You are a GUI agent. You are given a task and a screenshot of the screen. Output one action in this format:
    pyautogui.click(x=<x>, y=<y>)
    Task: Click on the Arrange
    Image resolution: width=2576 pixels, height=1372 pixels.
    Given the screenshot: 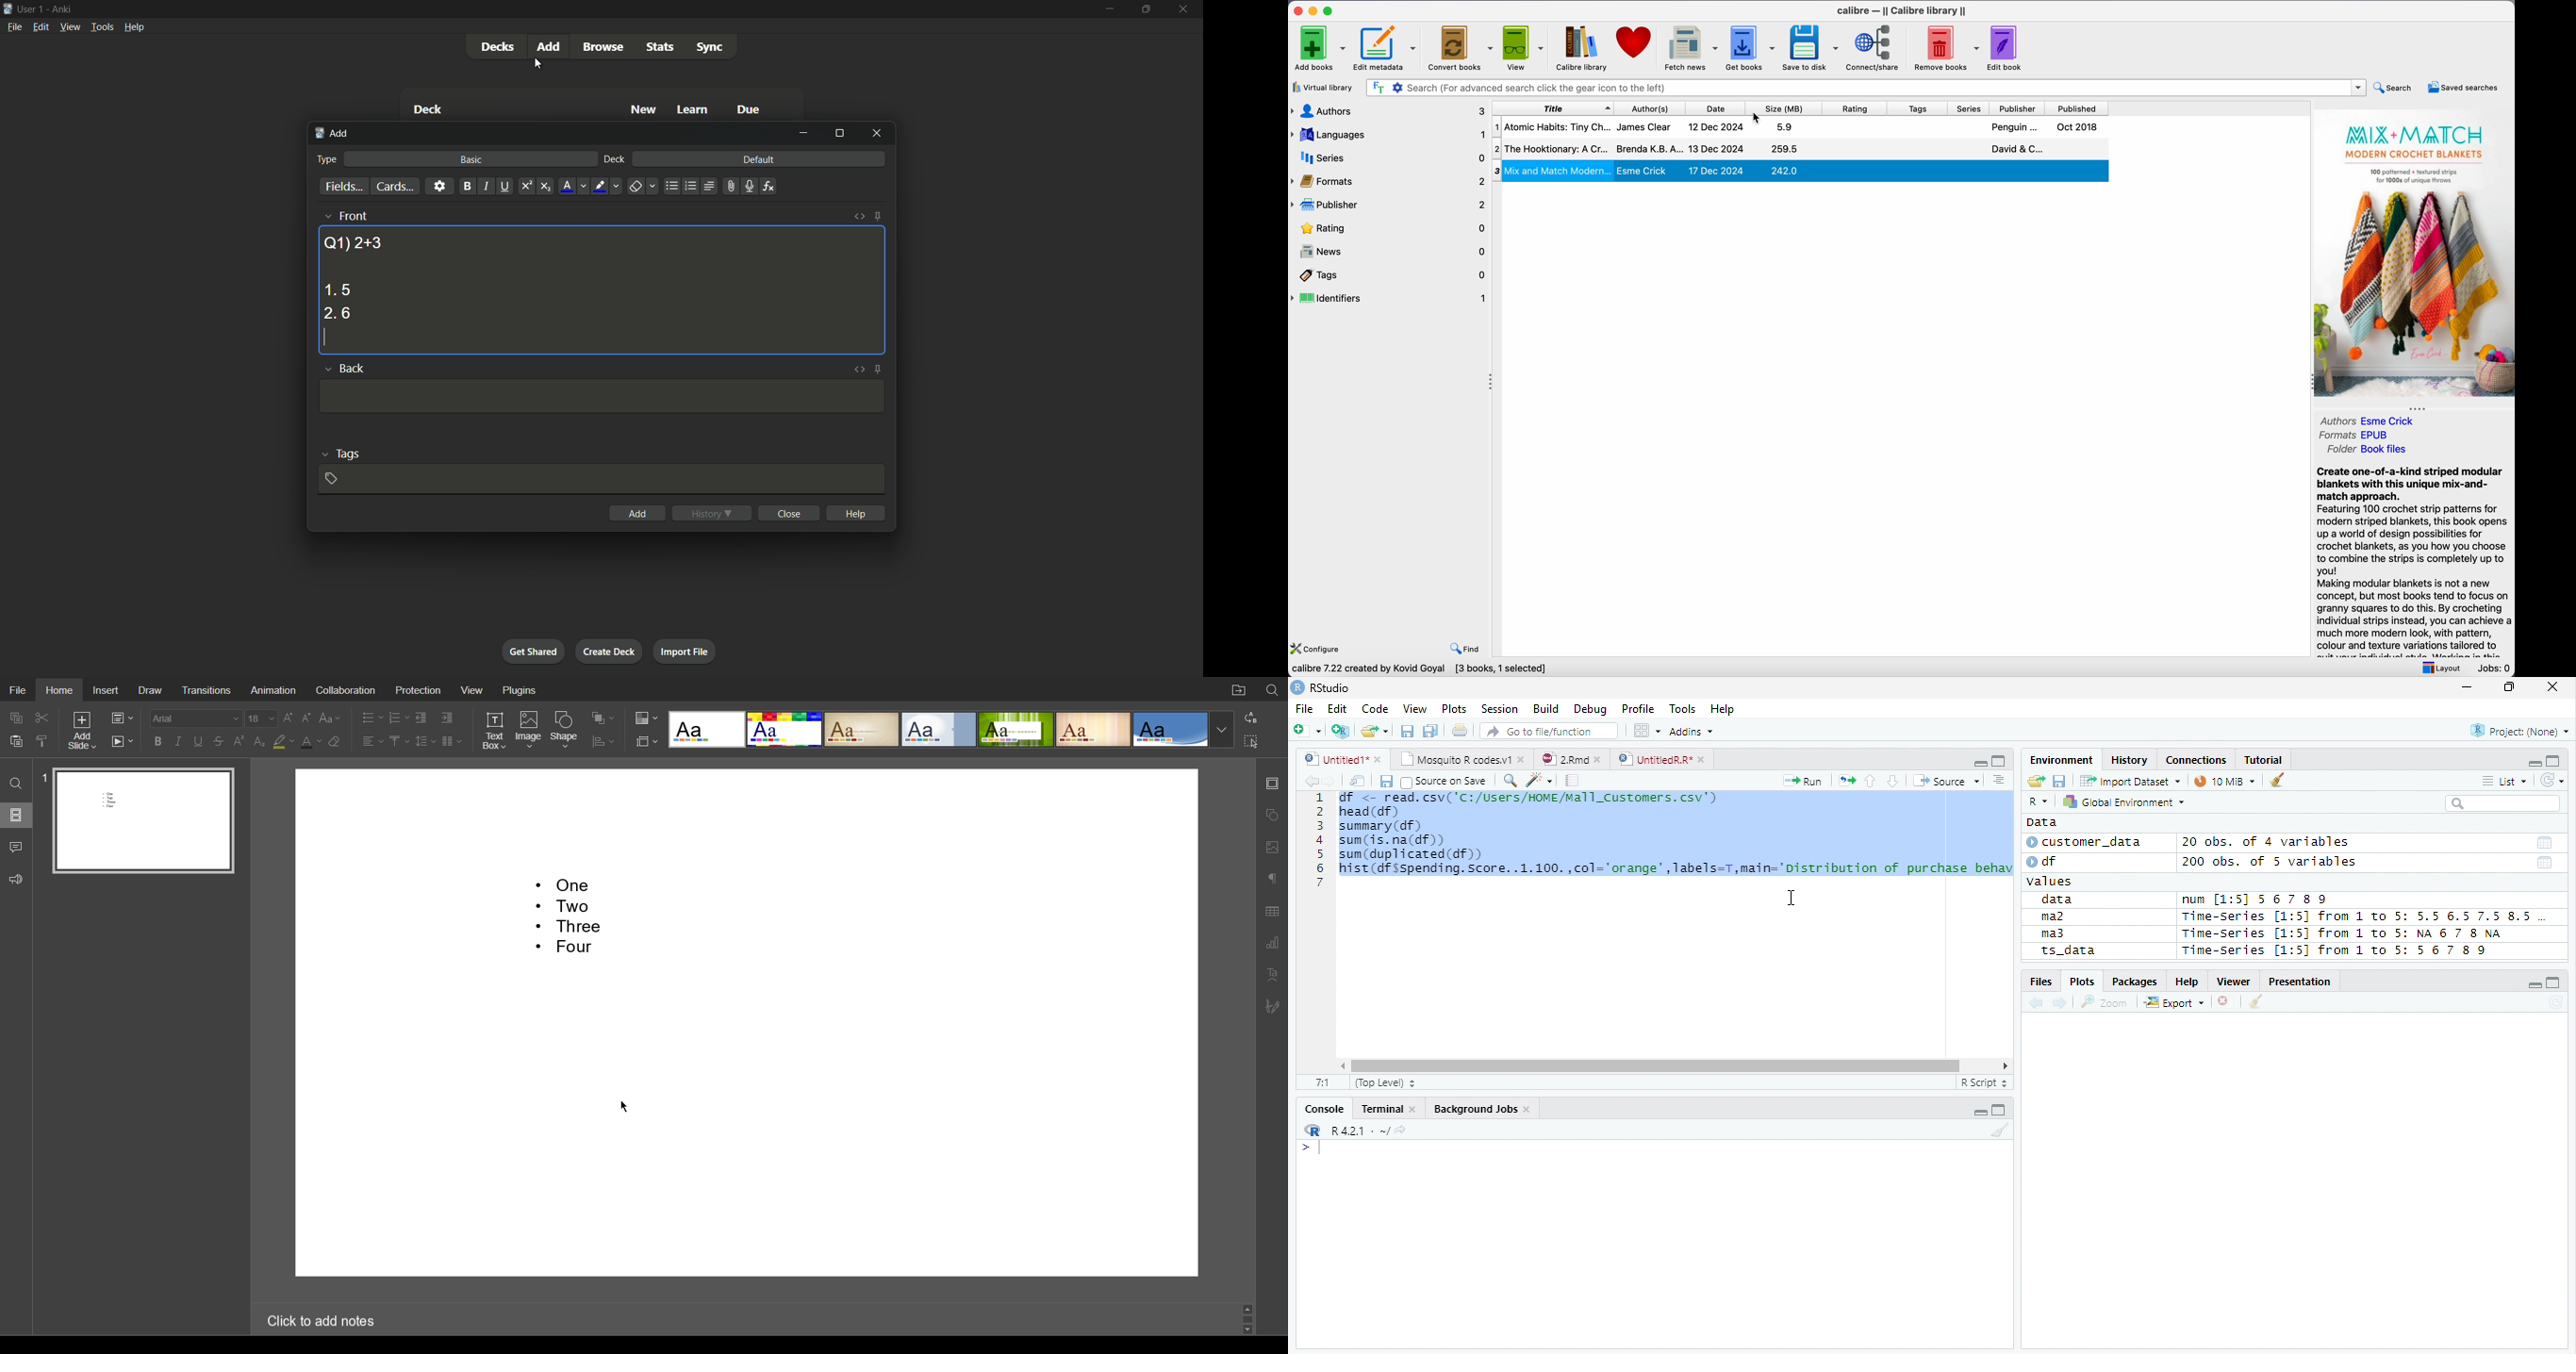 What is the action you would take?
    pyautogui.click(x=603, y=719)
    